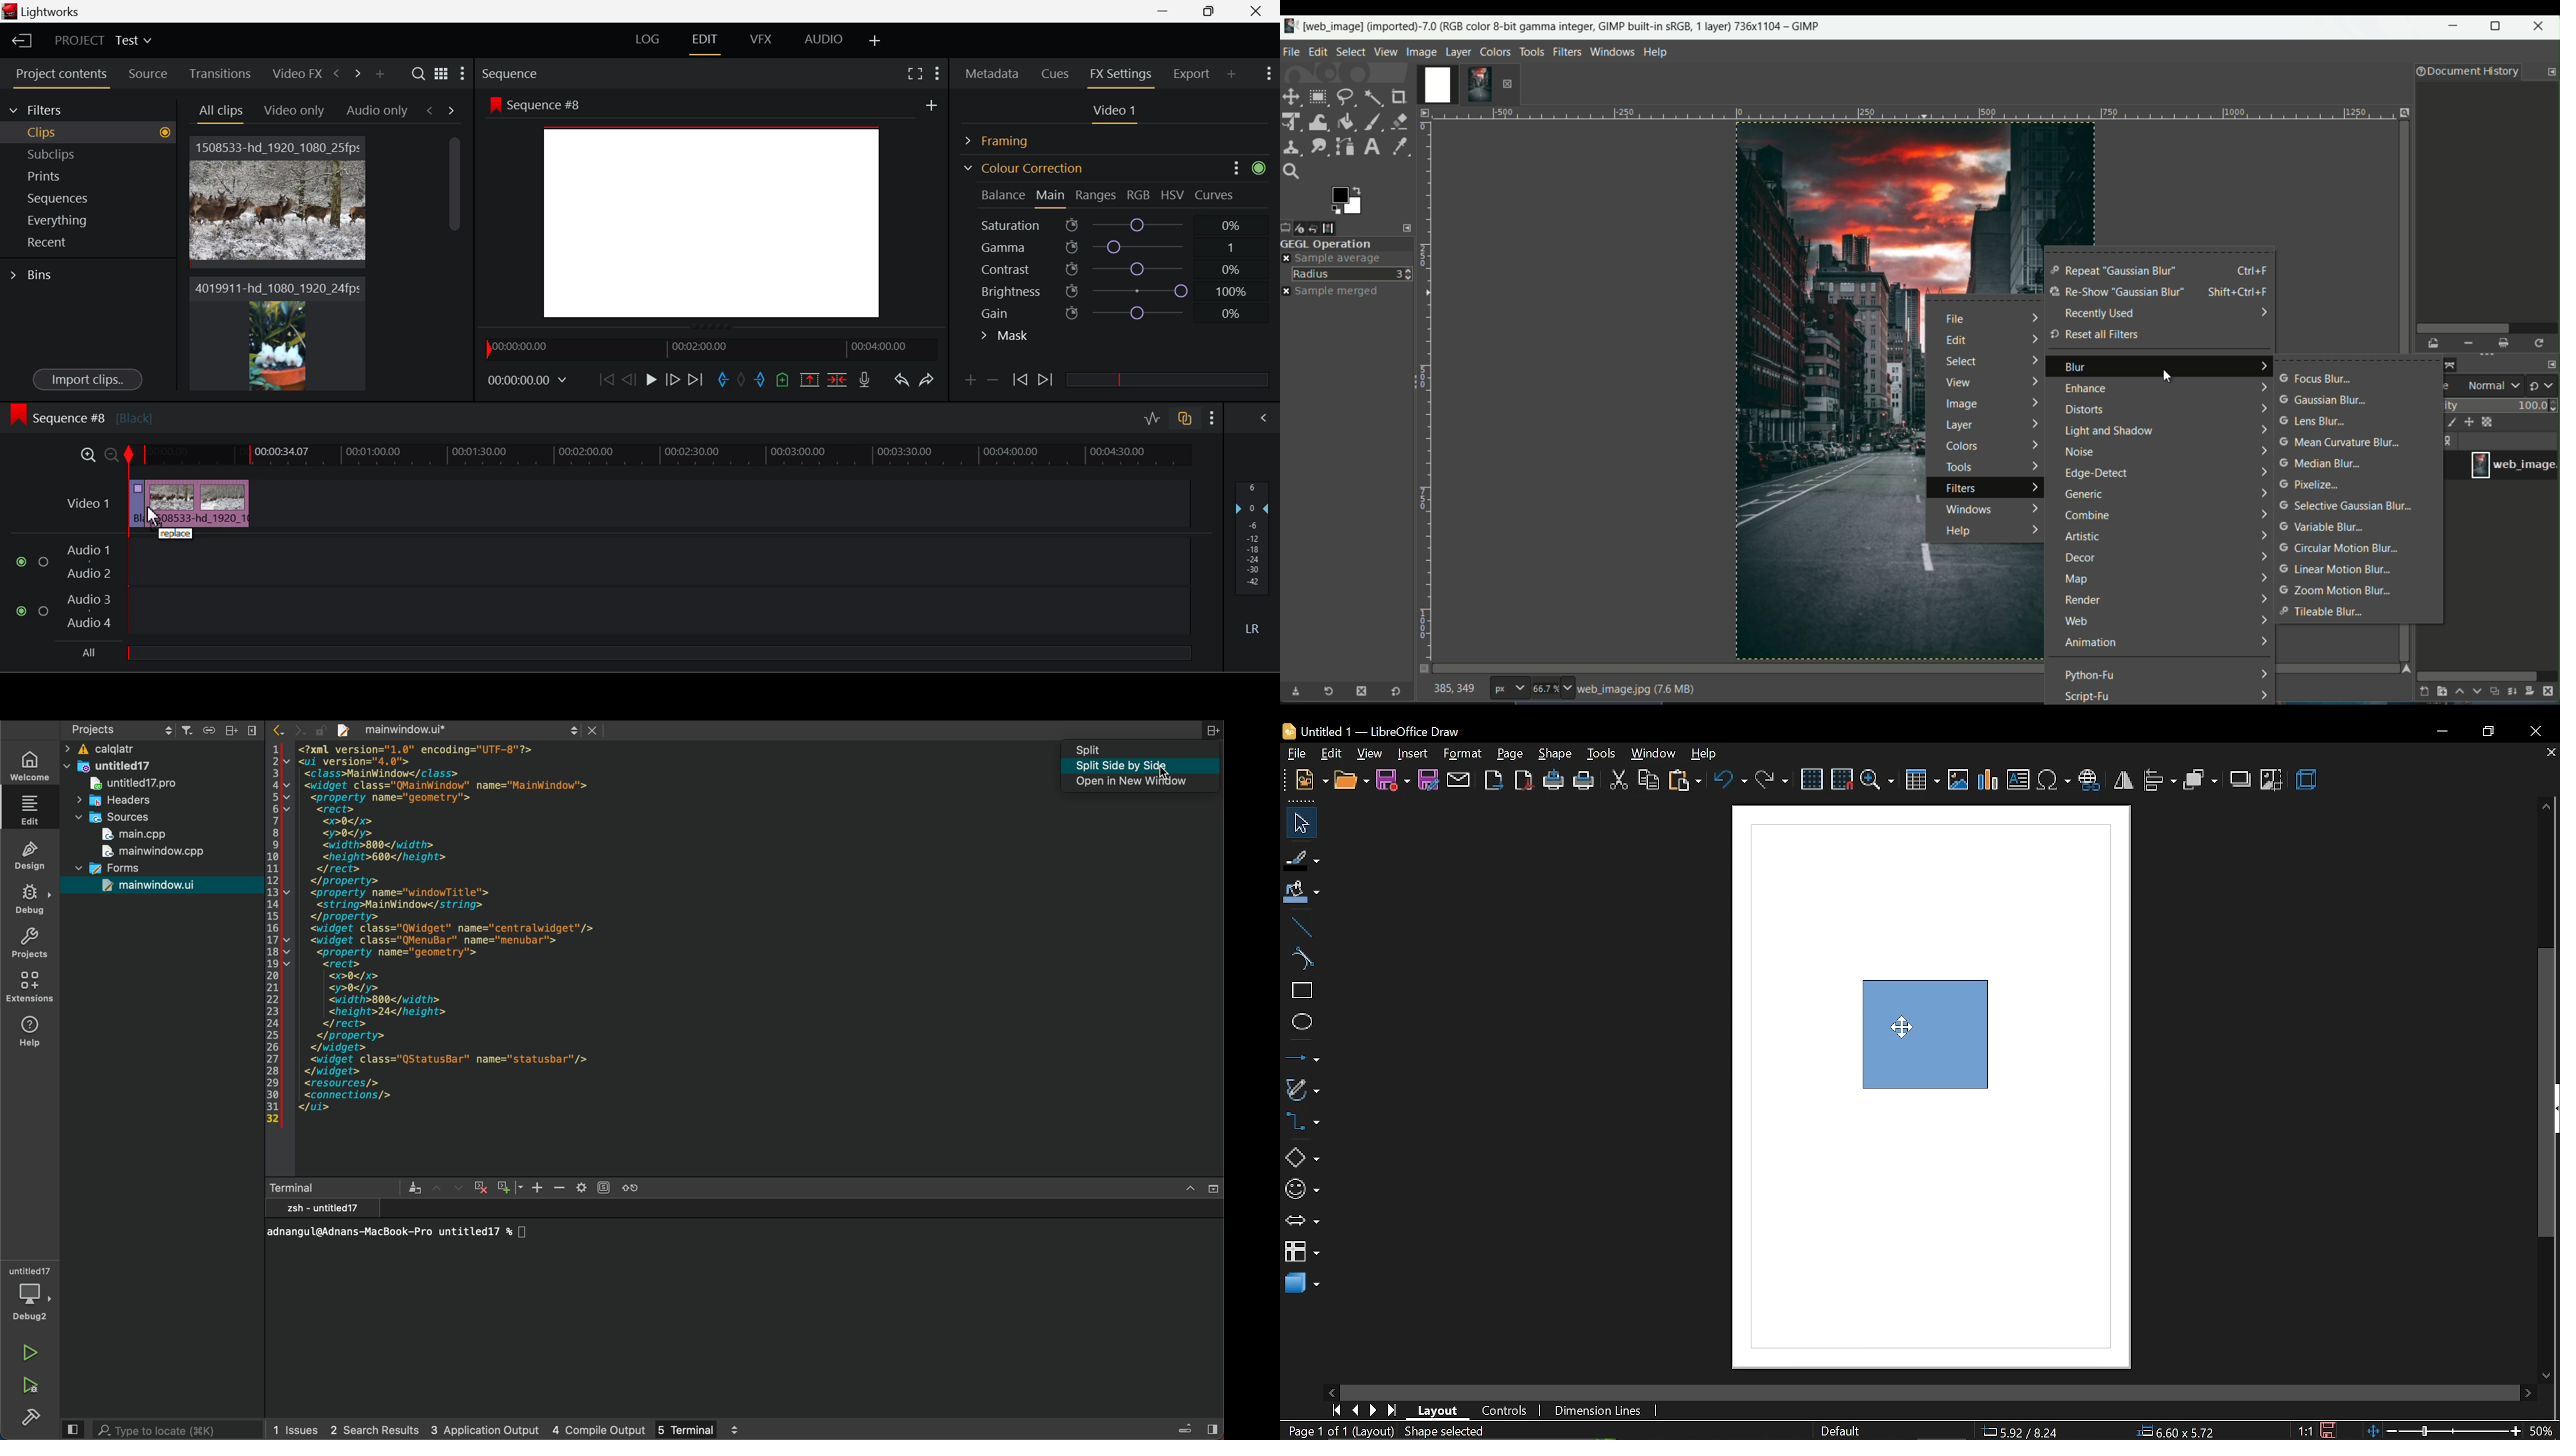 This screenshot has width=2576, height=1456. What do you see at coordinates (1299, 991) in the screenshot?
I see `rectangle` at bounding box center [1299, 991].